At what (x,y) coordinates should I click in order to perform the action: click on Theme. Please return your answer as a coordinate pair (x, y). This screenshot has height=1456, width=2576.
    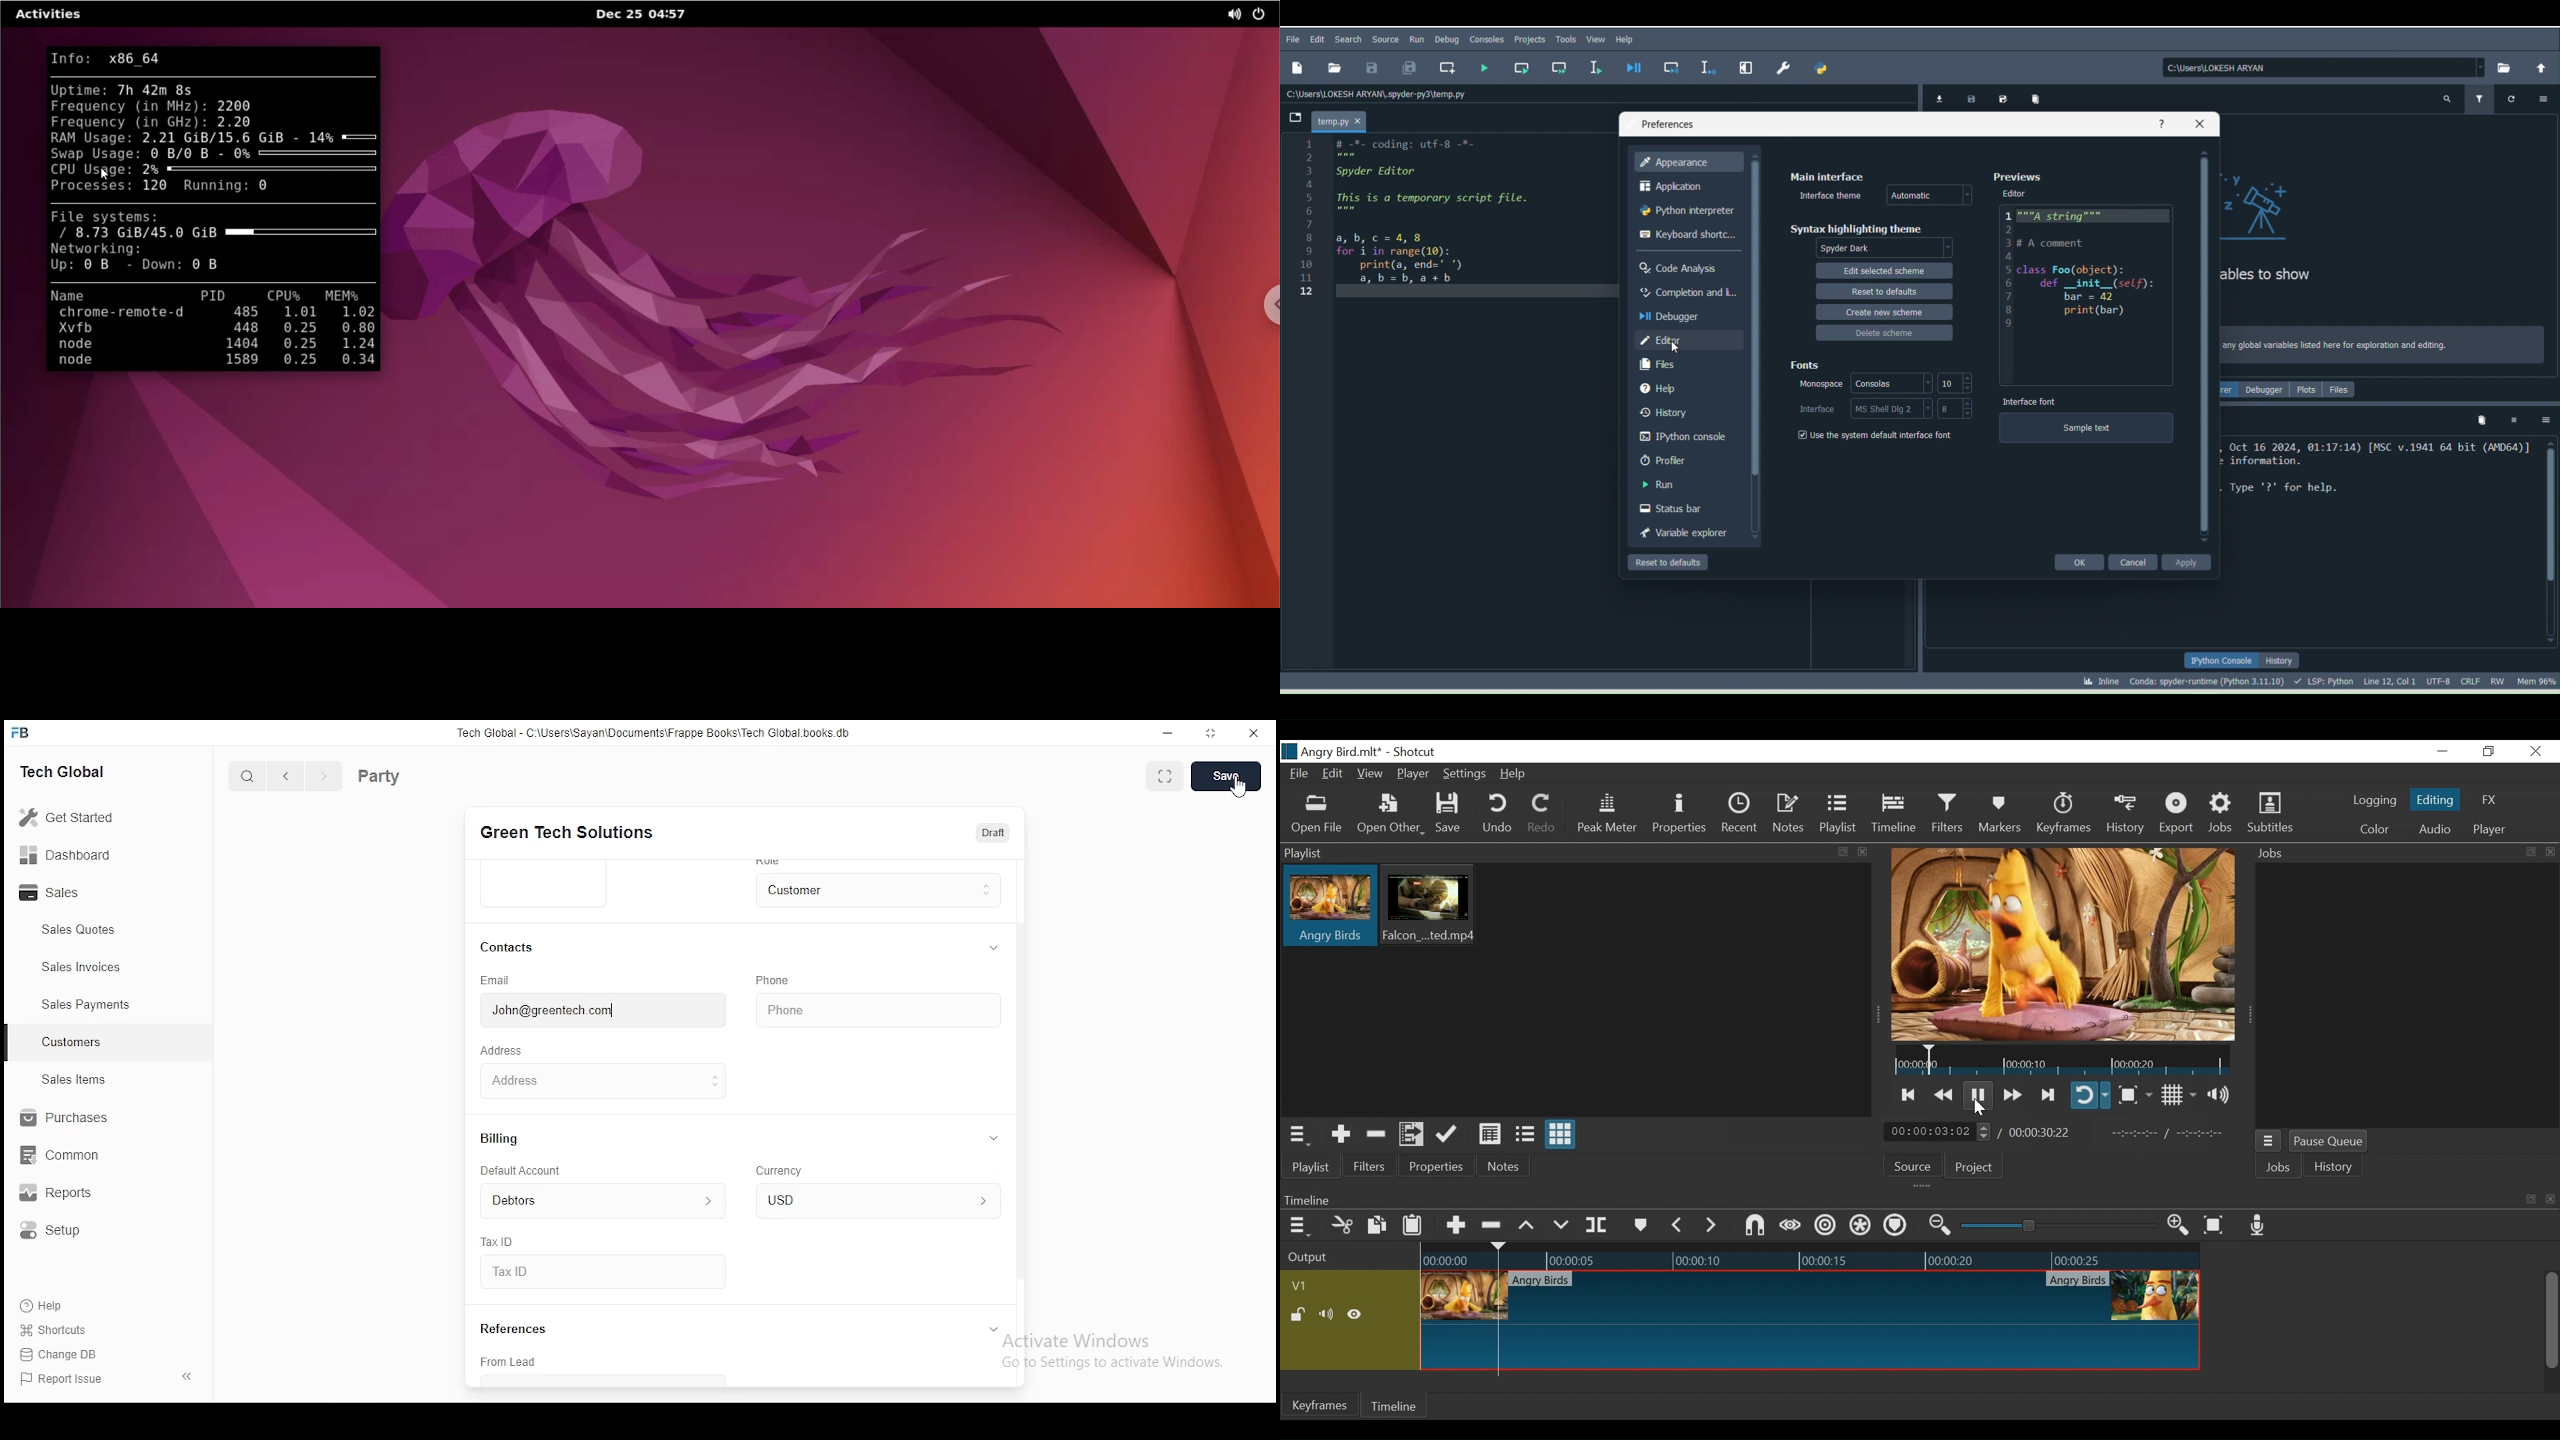
    Looking at the image, I should click on (1888, 249).